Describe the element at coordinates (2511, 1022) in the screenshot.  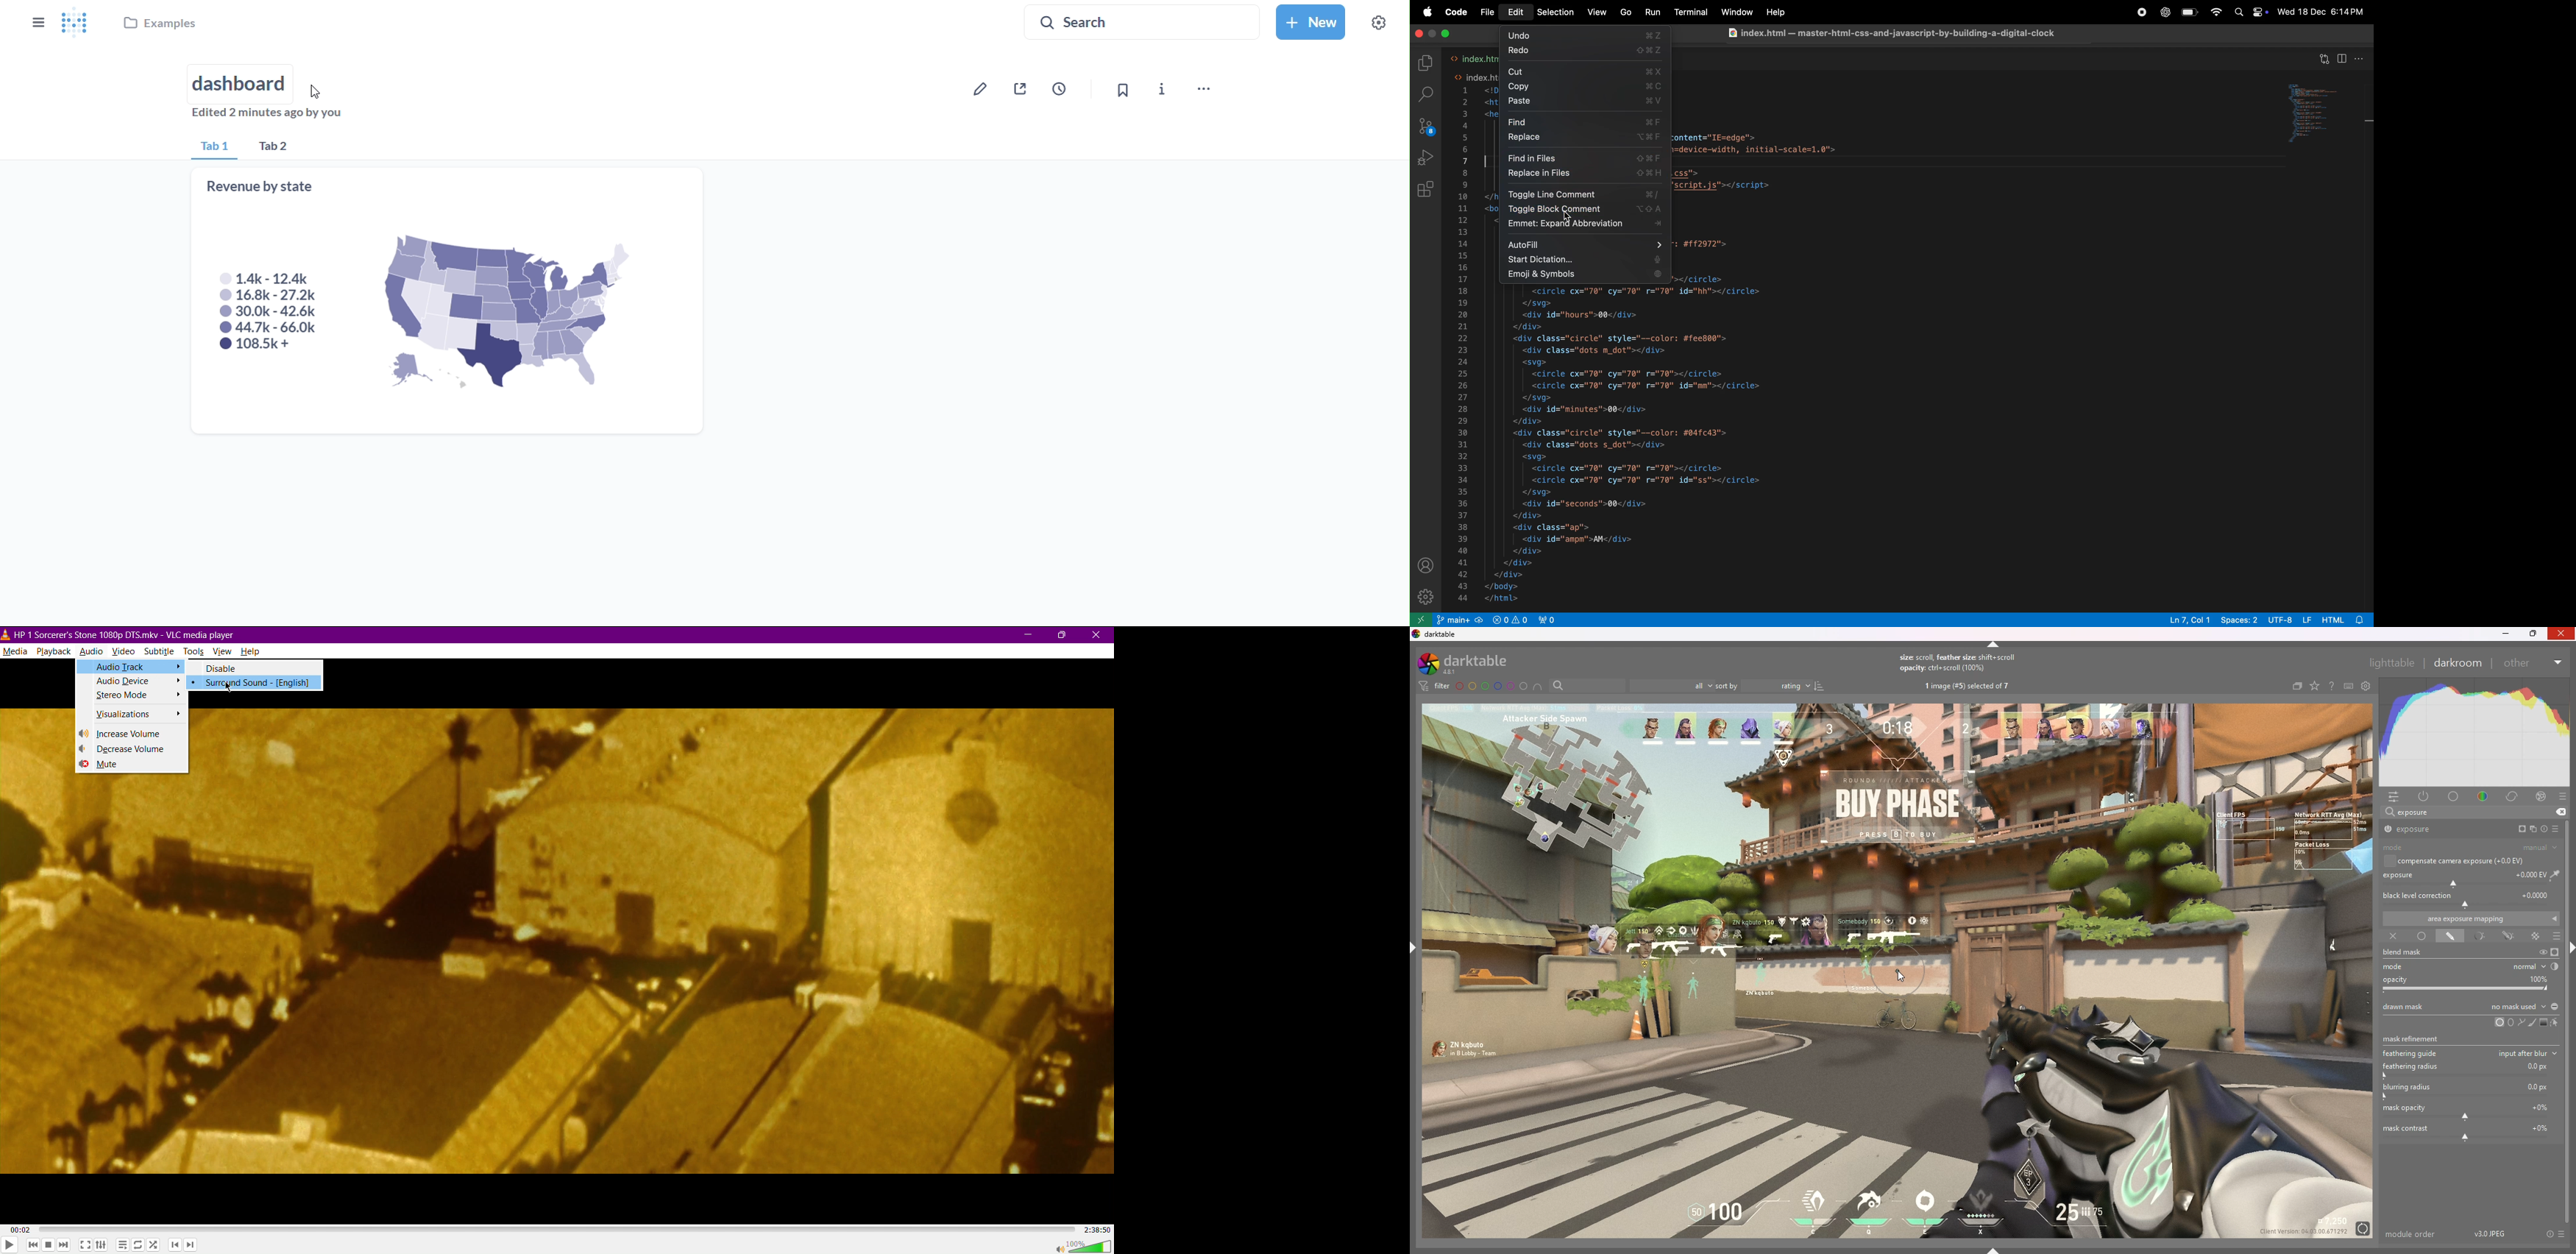
I see `ellipse` at that location.